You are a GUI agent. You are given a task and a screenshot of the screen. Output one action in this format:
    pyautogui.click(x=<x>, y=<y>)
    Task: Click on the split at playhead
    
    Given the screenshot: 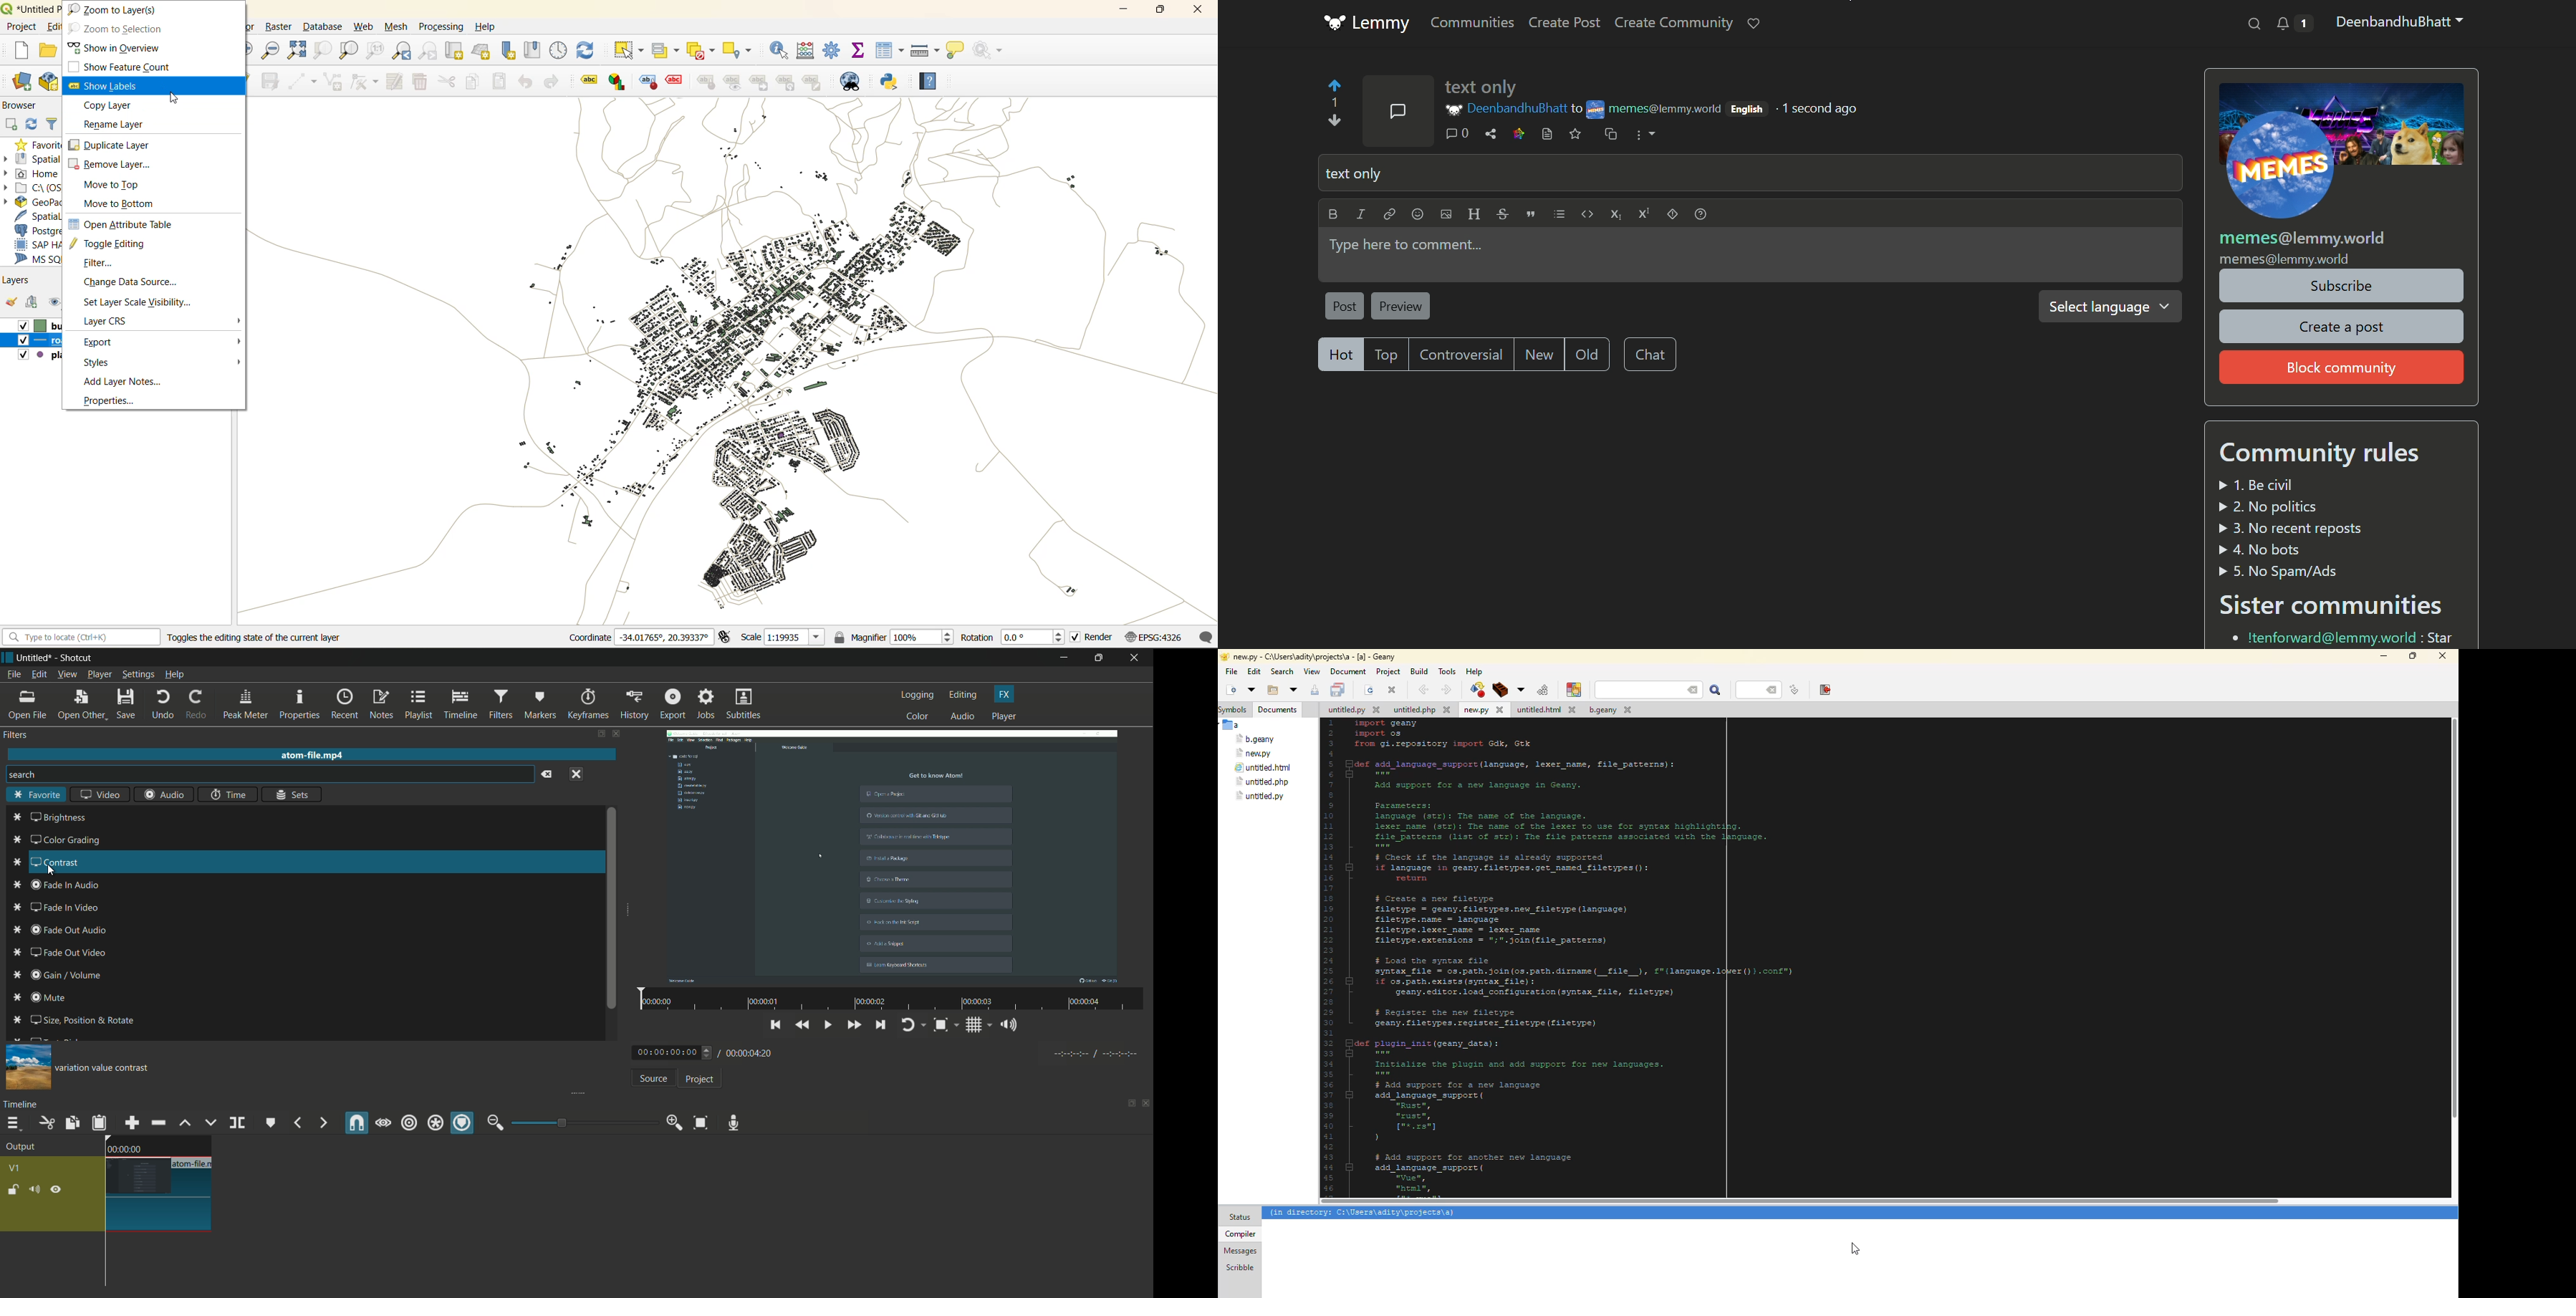 What is the action you would take?
    pyautogui.click(x=239, y=1124)
    